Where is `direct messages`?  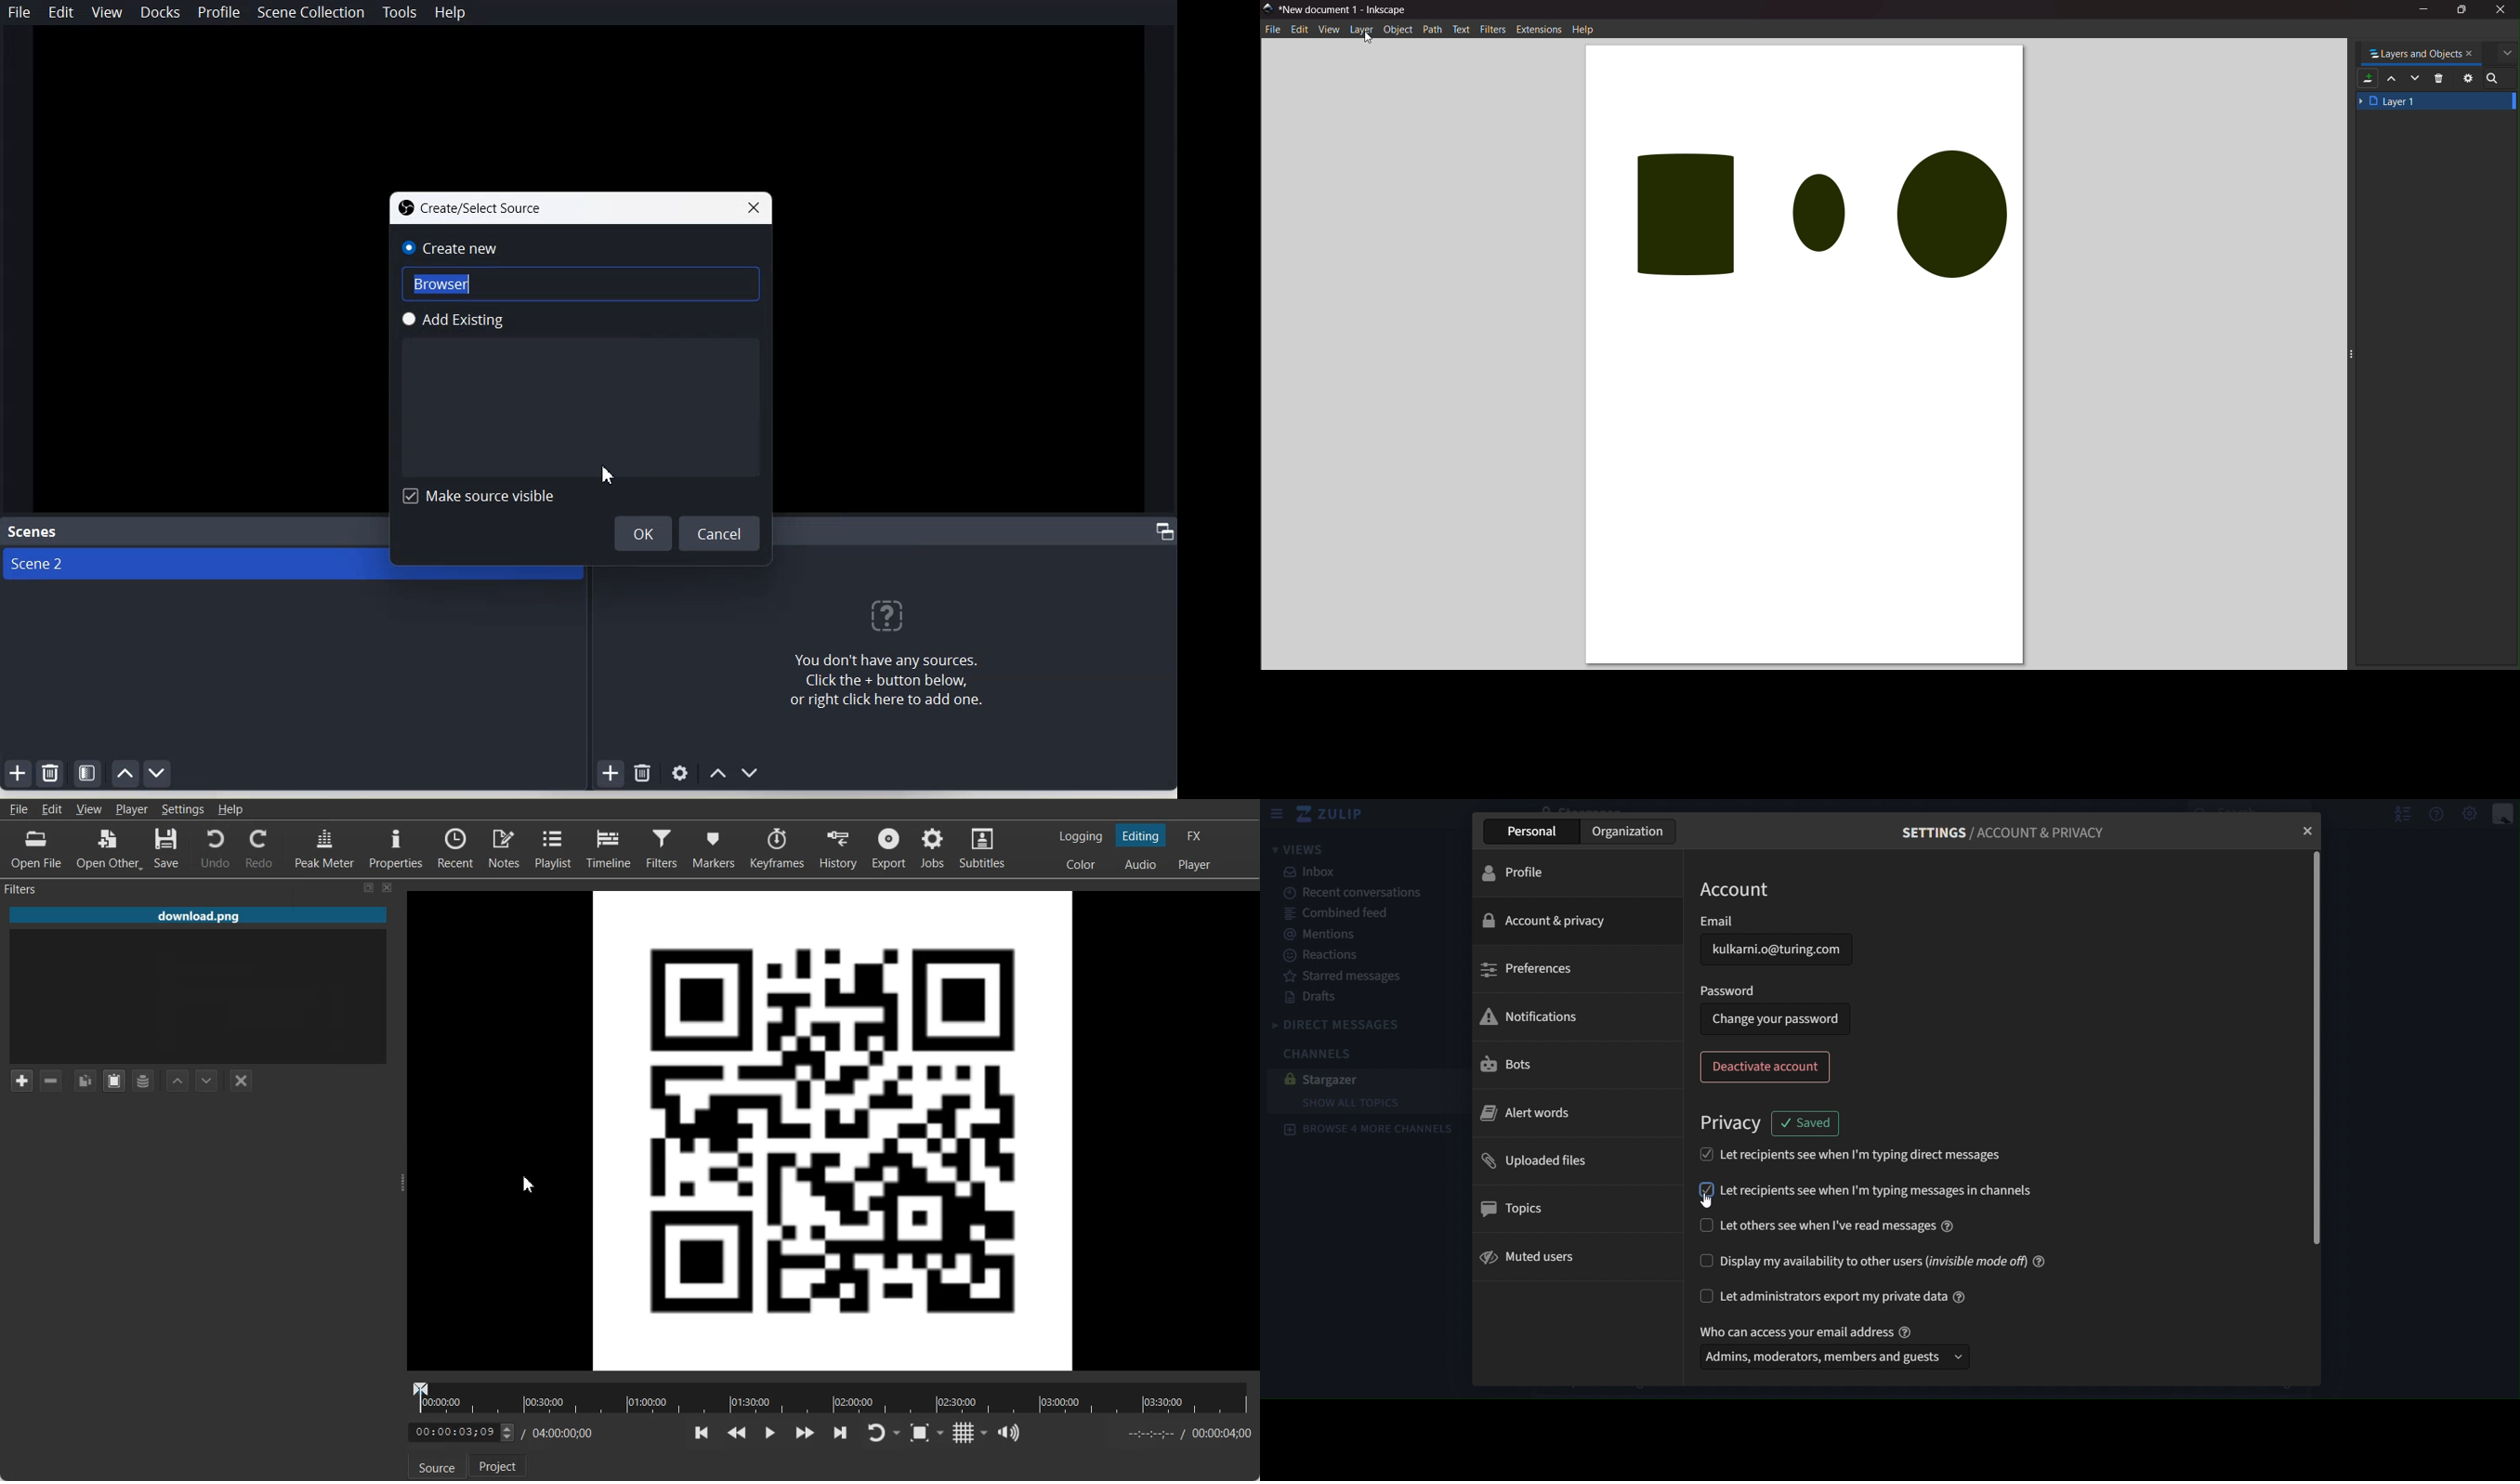
direct messages is located at coordinates (1338, 1026).